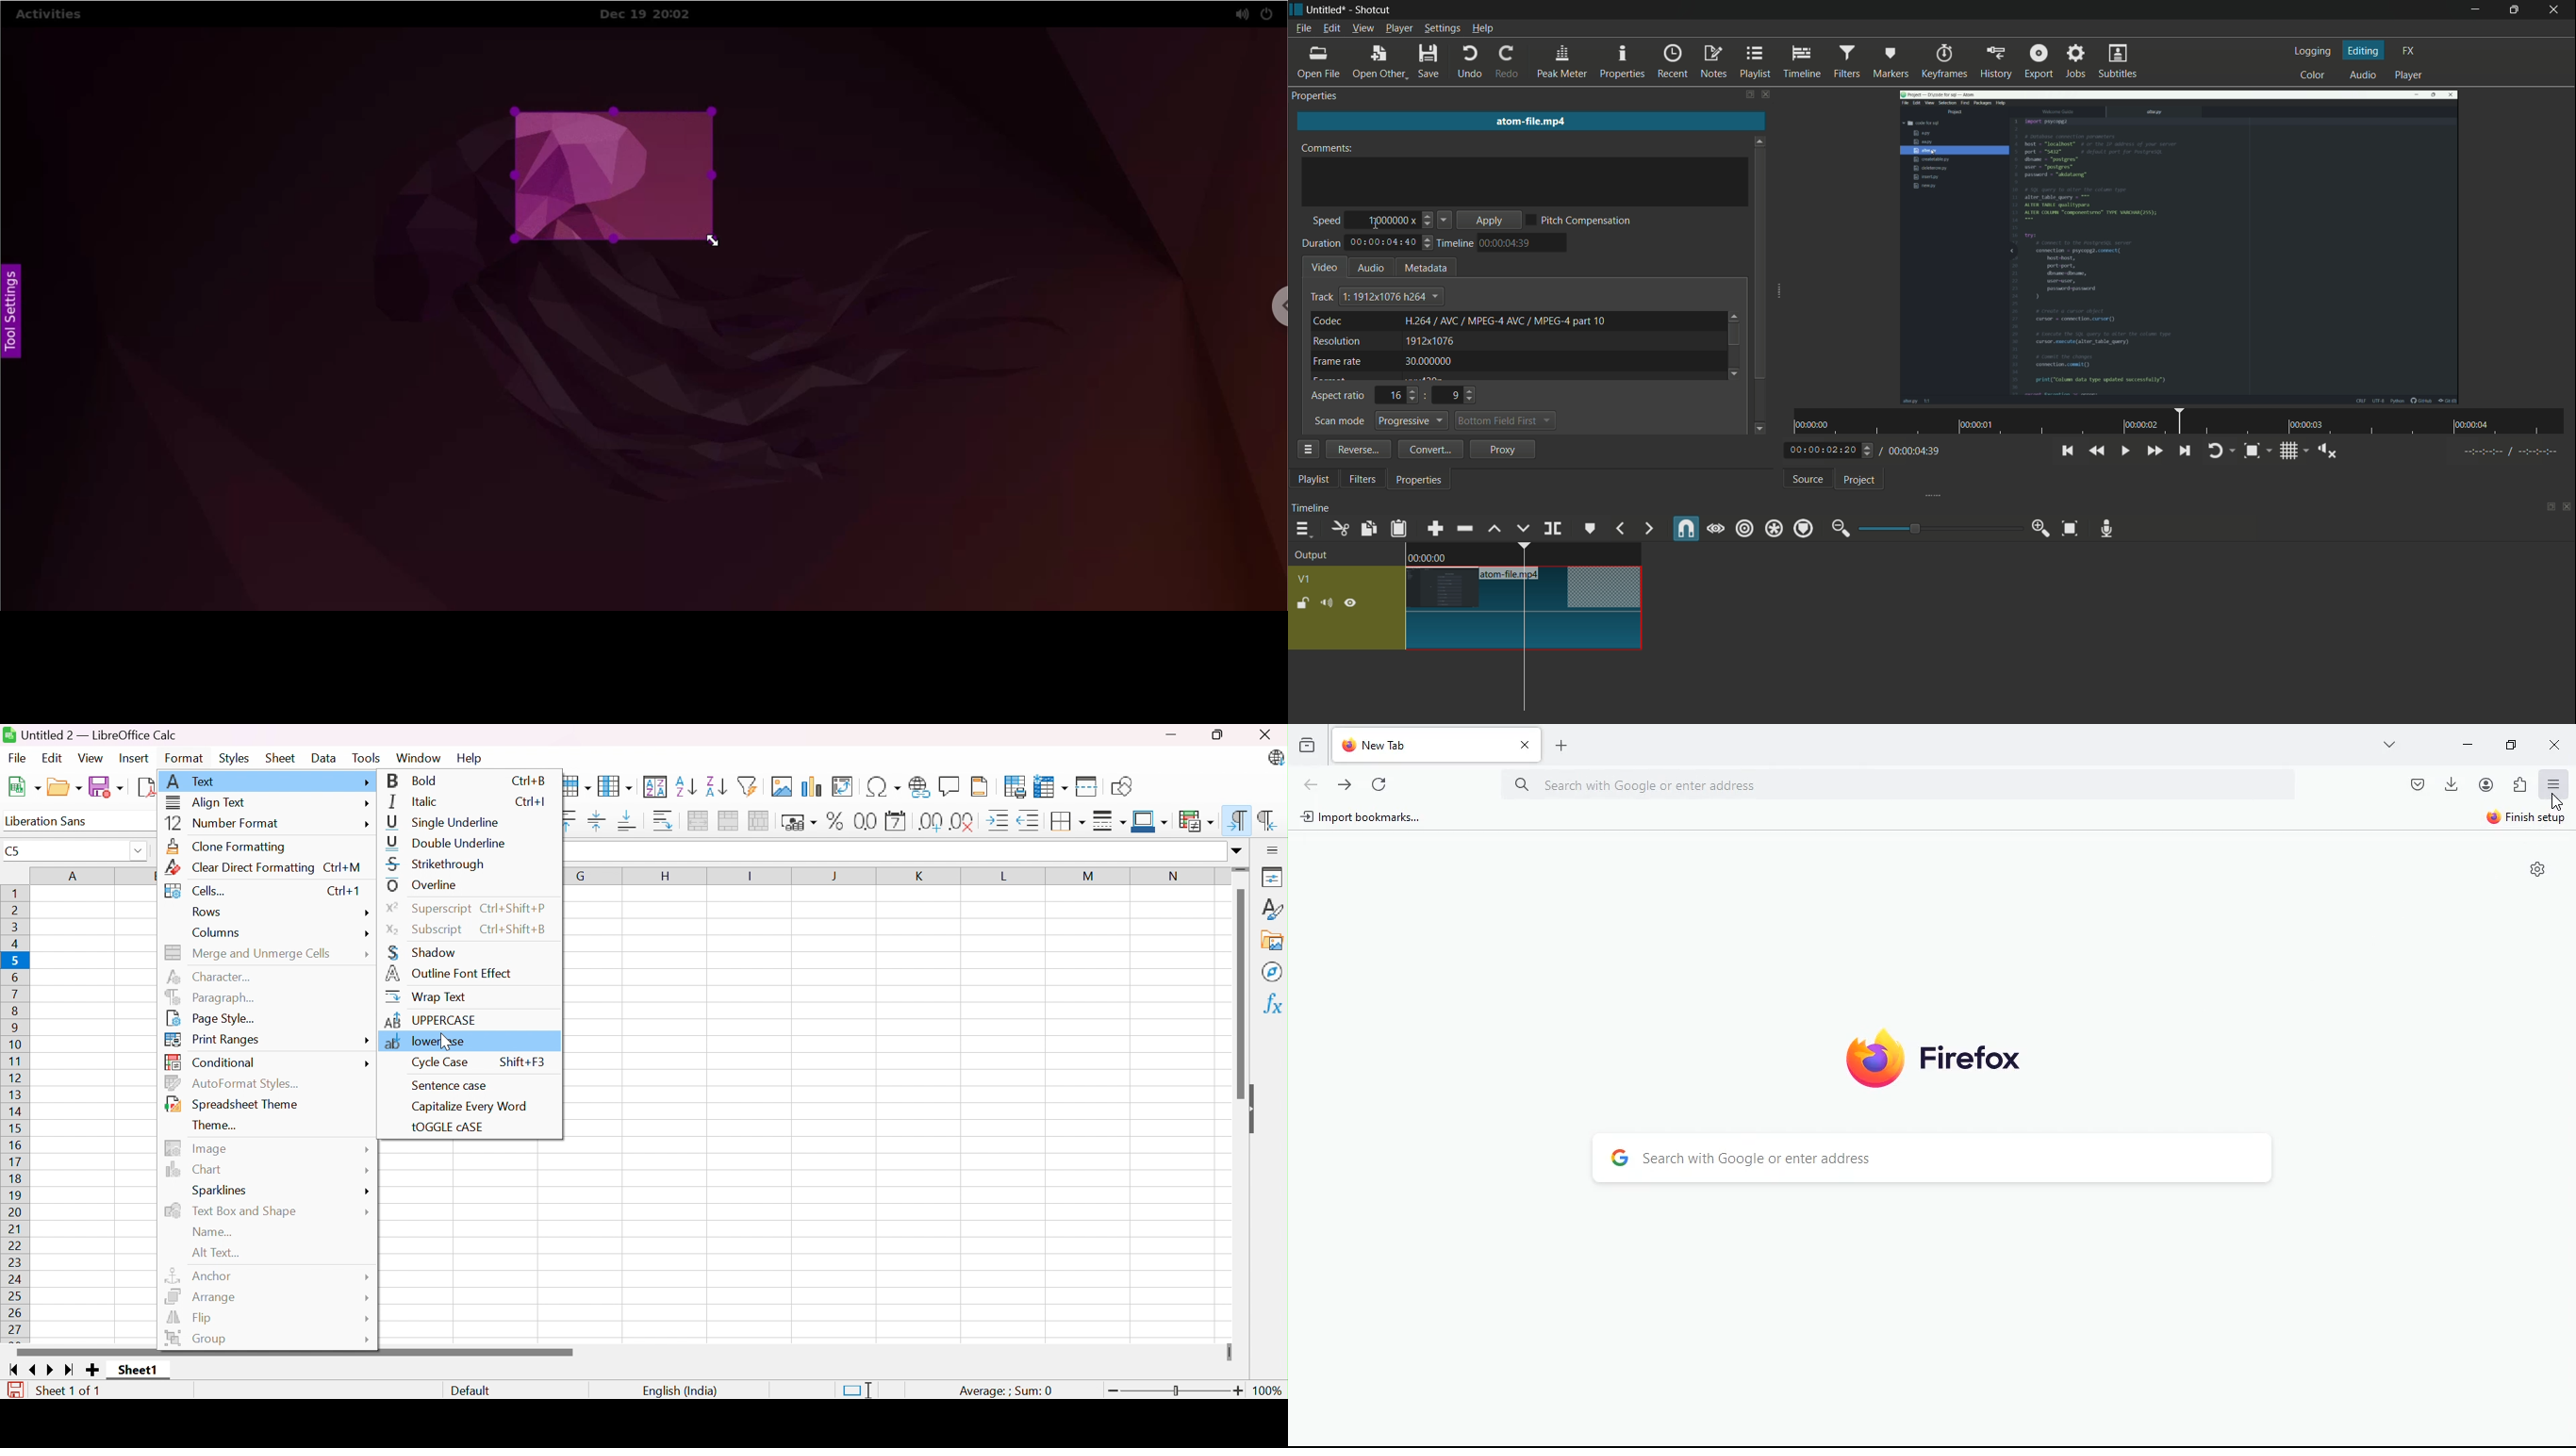  What do you see at coordinates (1428, 227) in the screenshot?
I see `decrease` at bounding box center [1428, 227].